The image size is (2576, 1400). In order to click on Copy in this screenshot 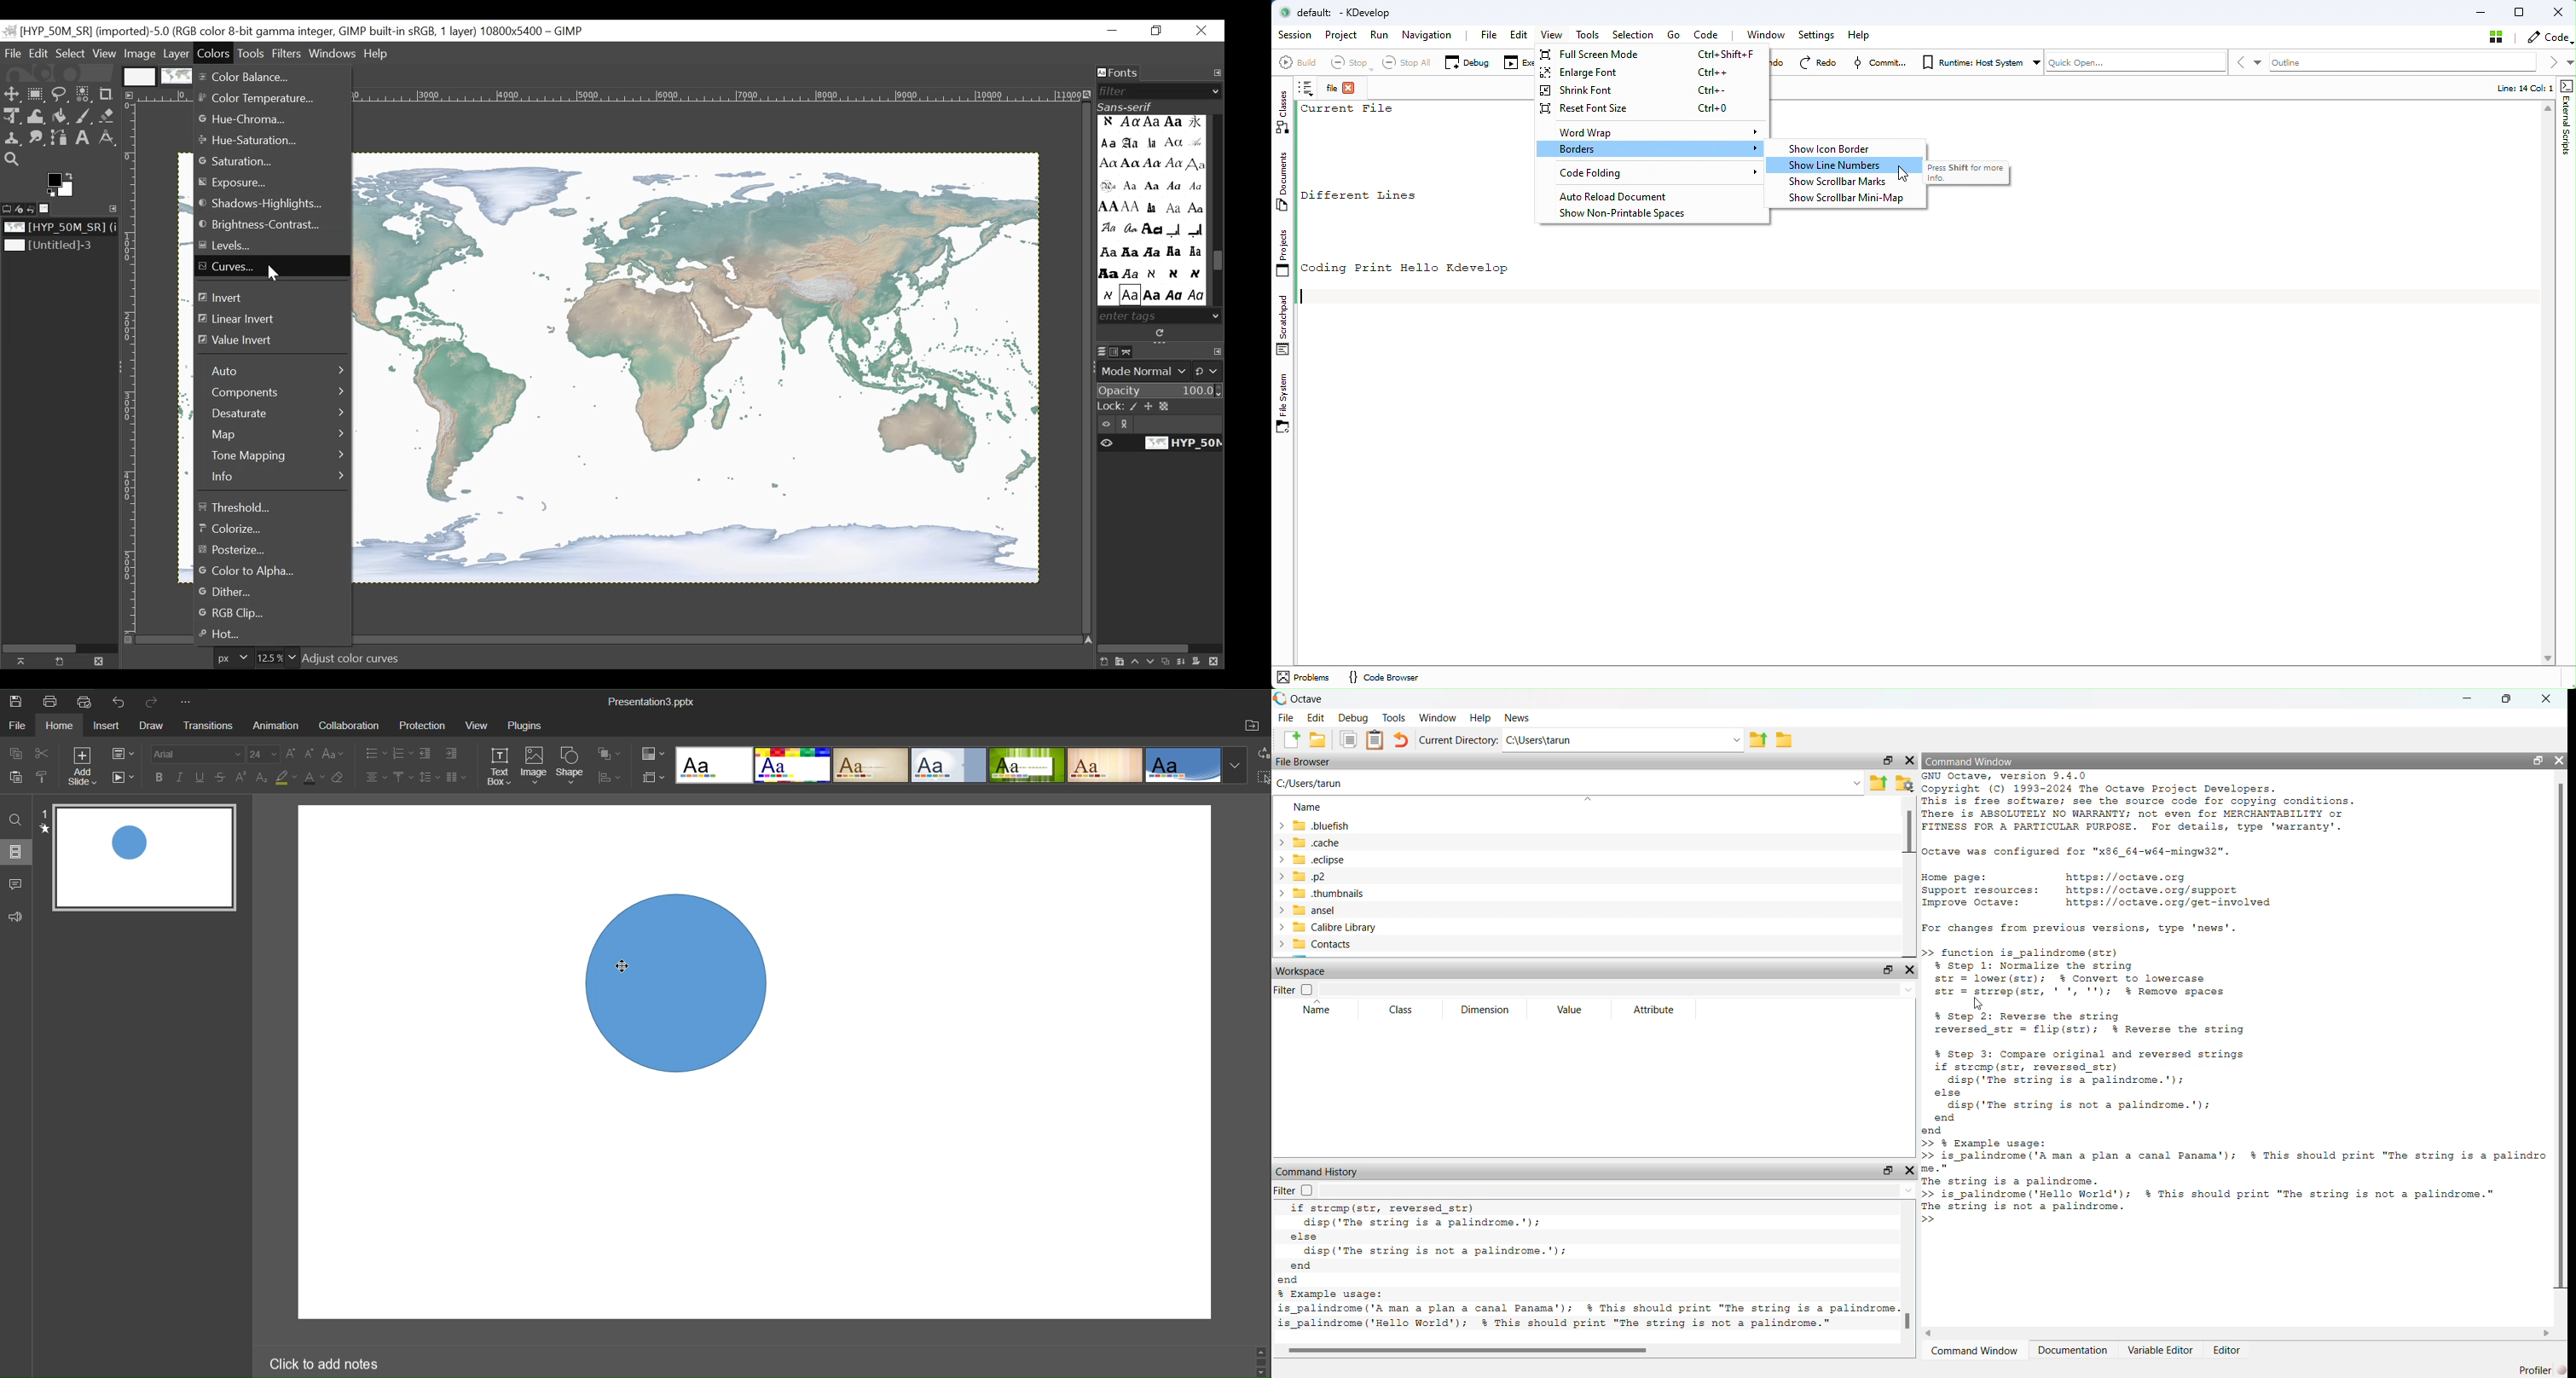, I will do `click(15, 752)`.